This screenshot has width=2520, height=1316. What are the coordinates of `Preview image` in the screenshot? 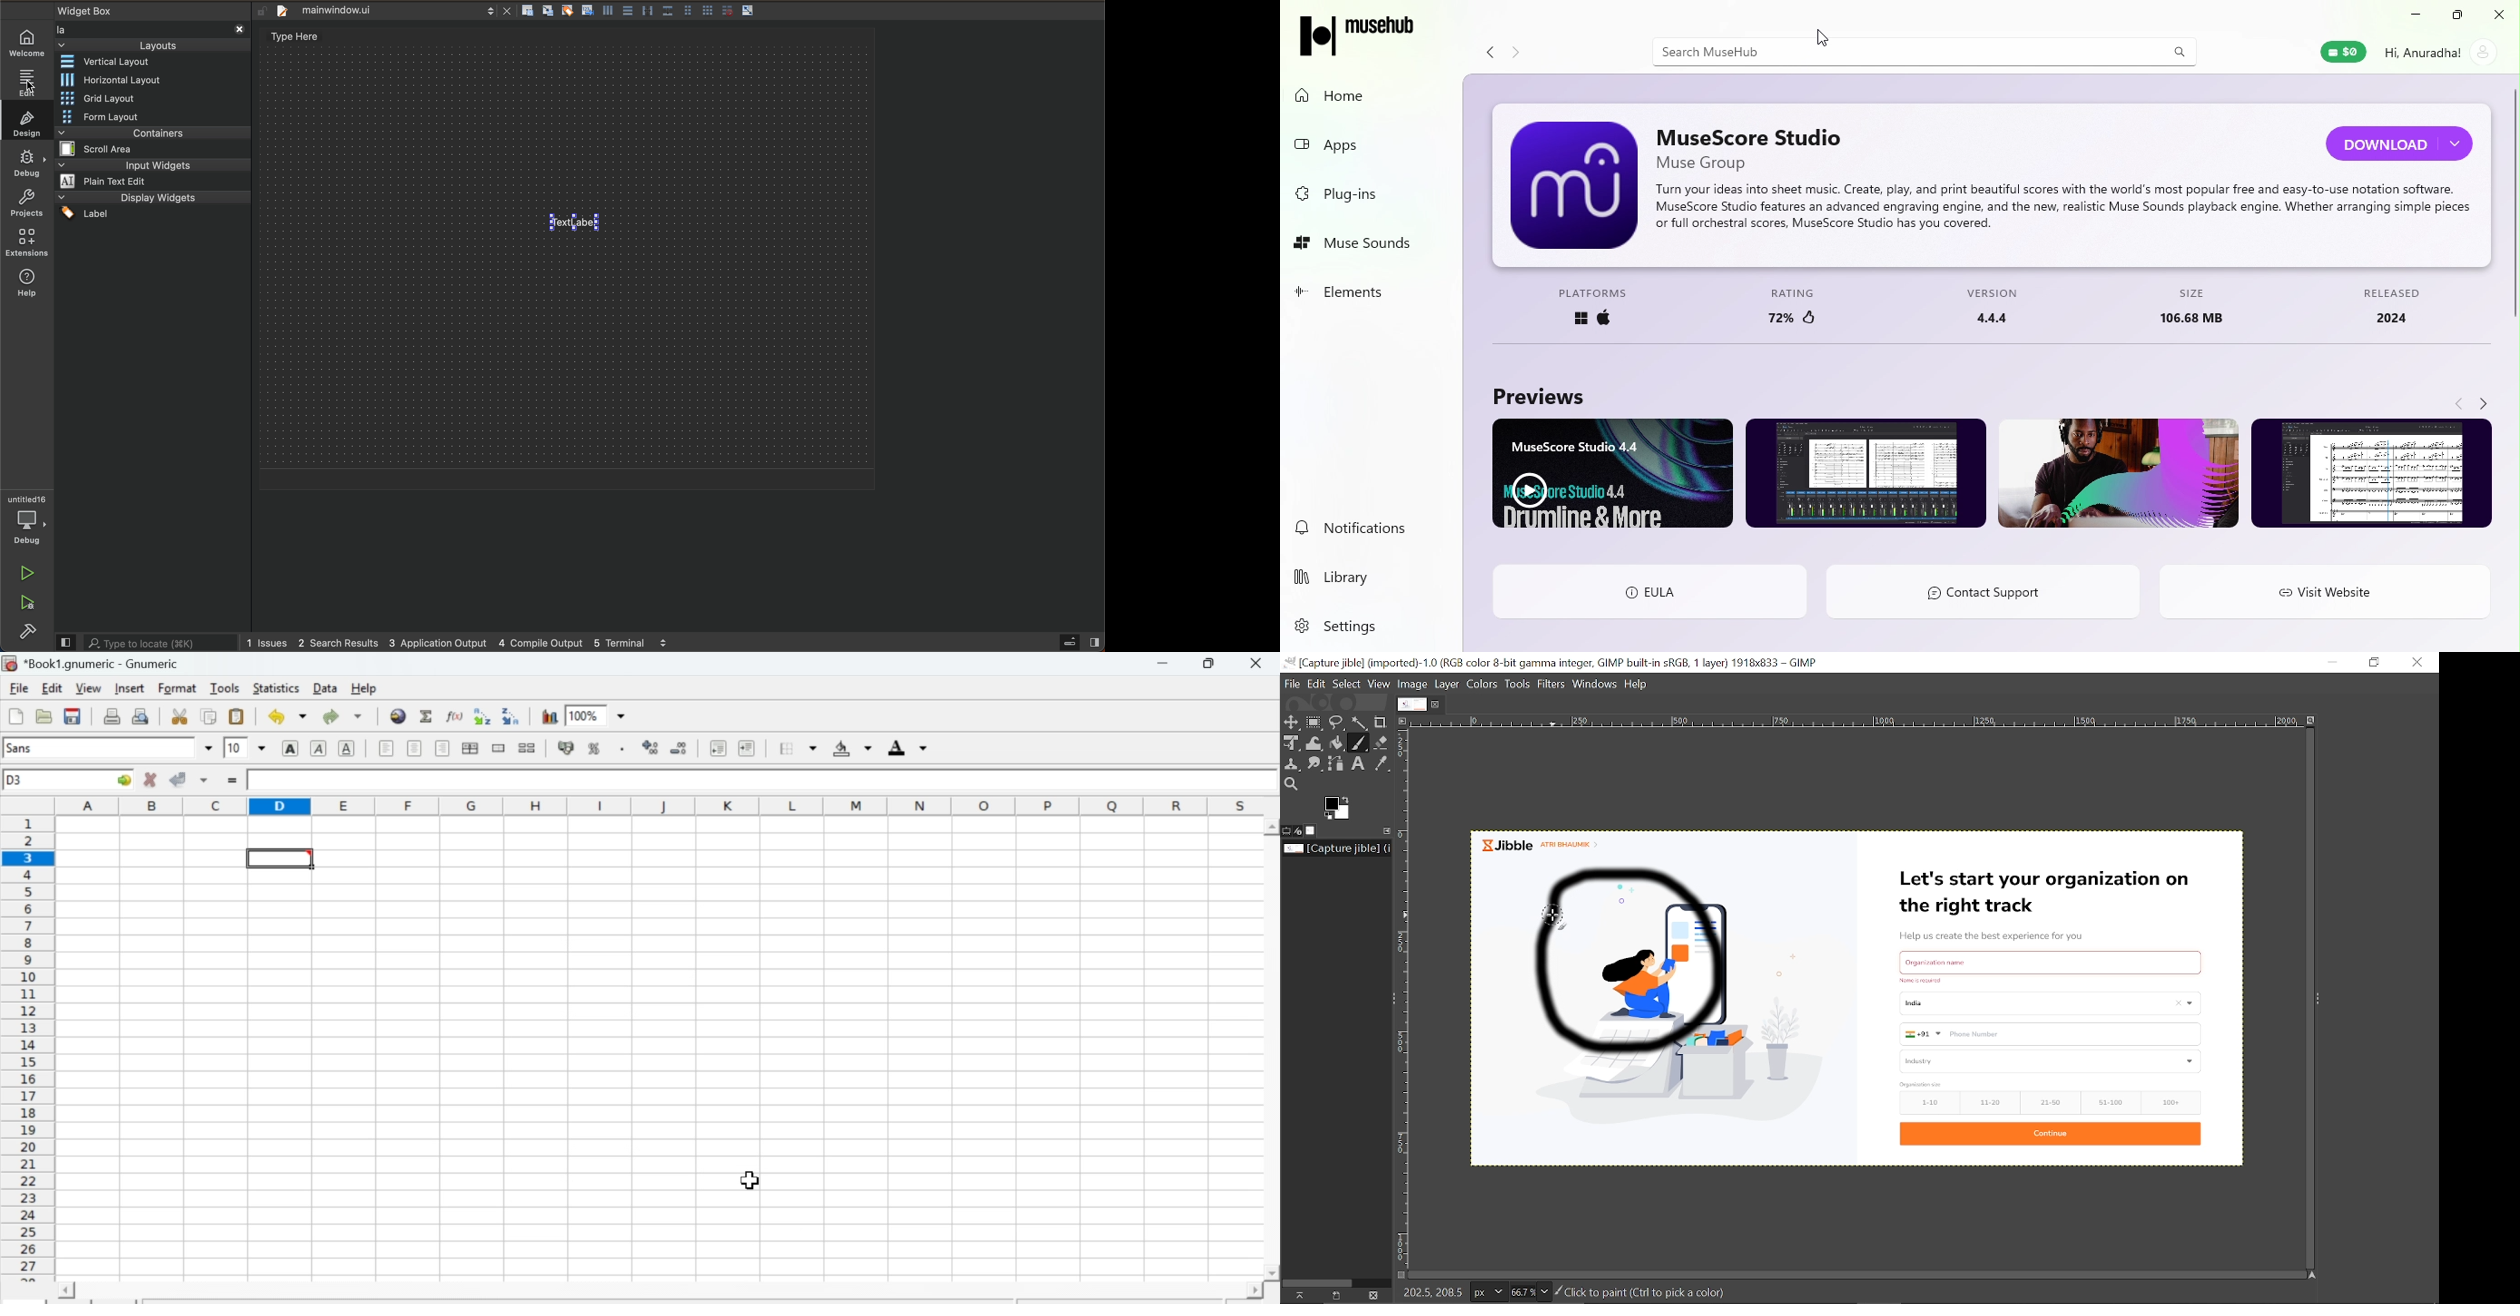 It's located at (2115, 475).